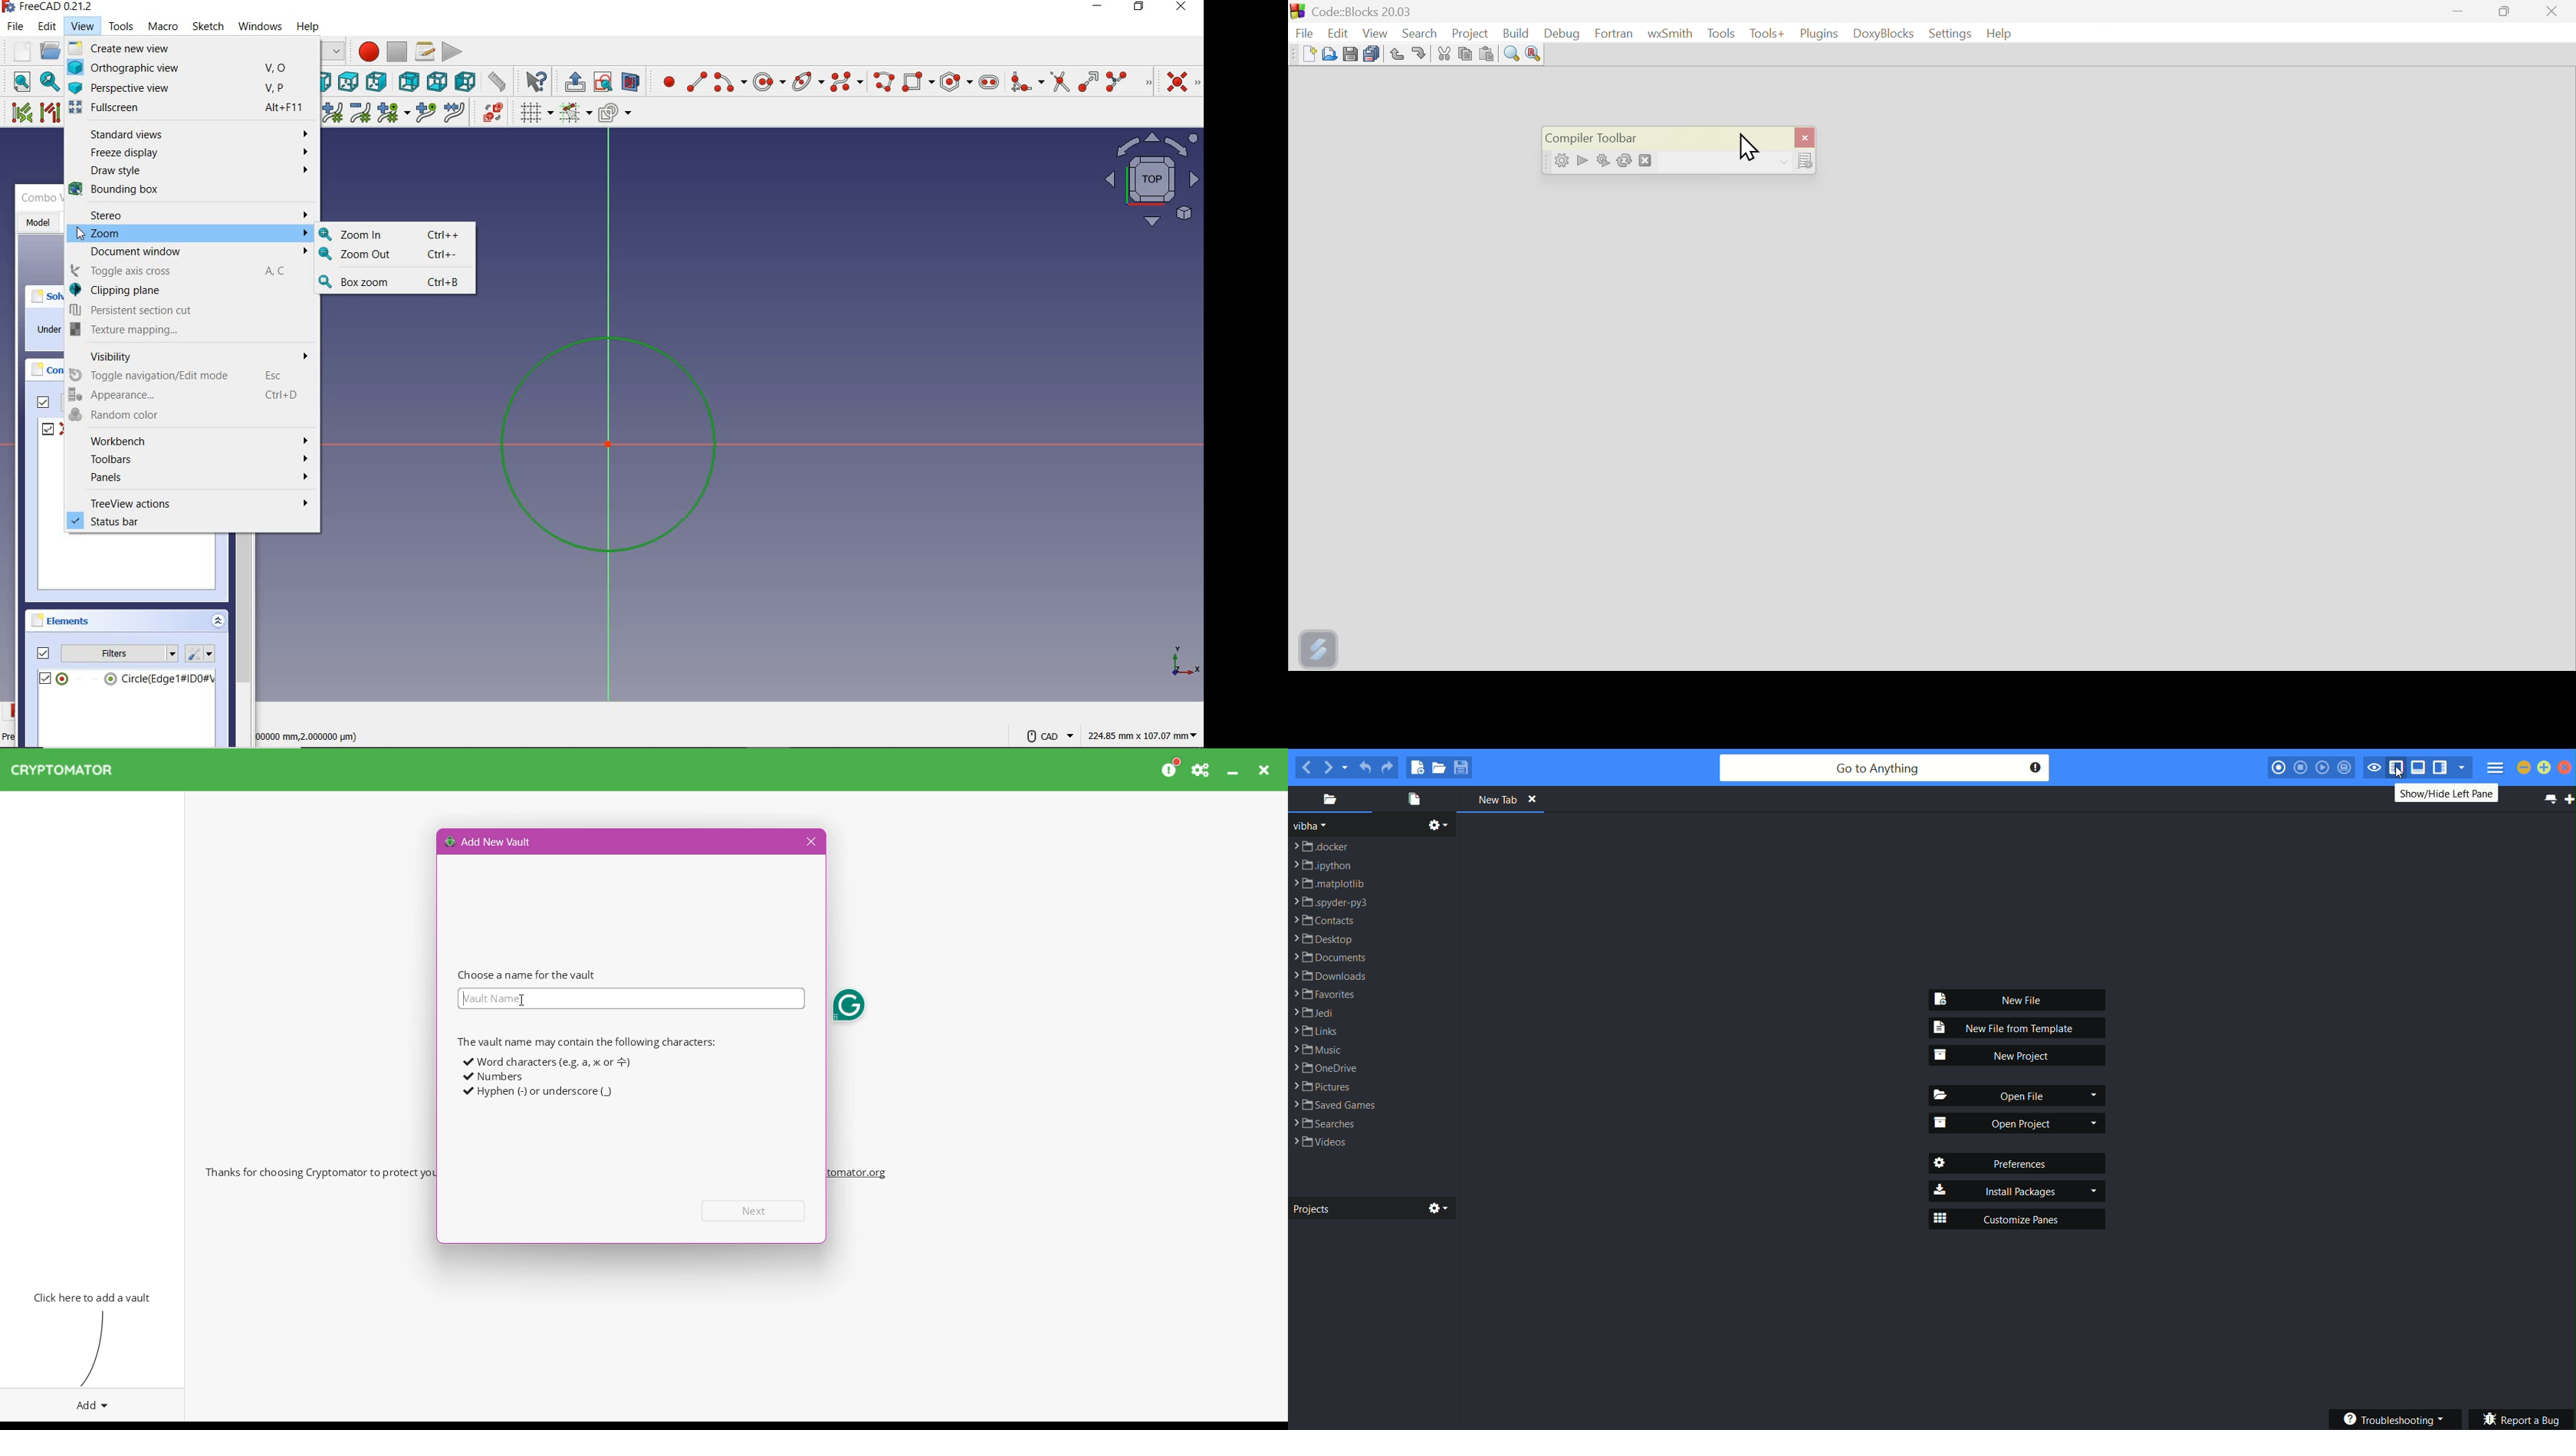 This screenshot has height=1456, width=2576. What do you see at coordinates (1466, 52) in the screenshot?
I see `Copy` at bounding box center [1466, 52].